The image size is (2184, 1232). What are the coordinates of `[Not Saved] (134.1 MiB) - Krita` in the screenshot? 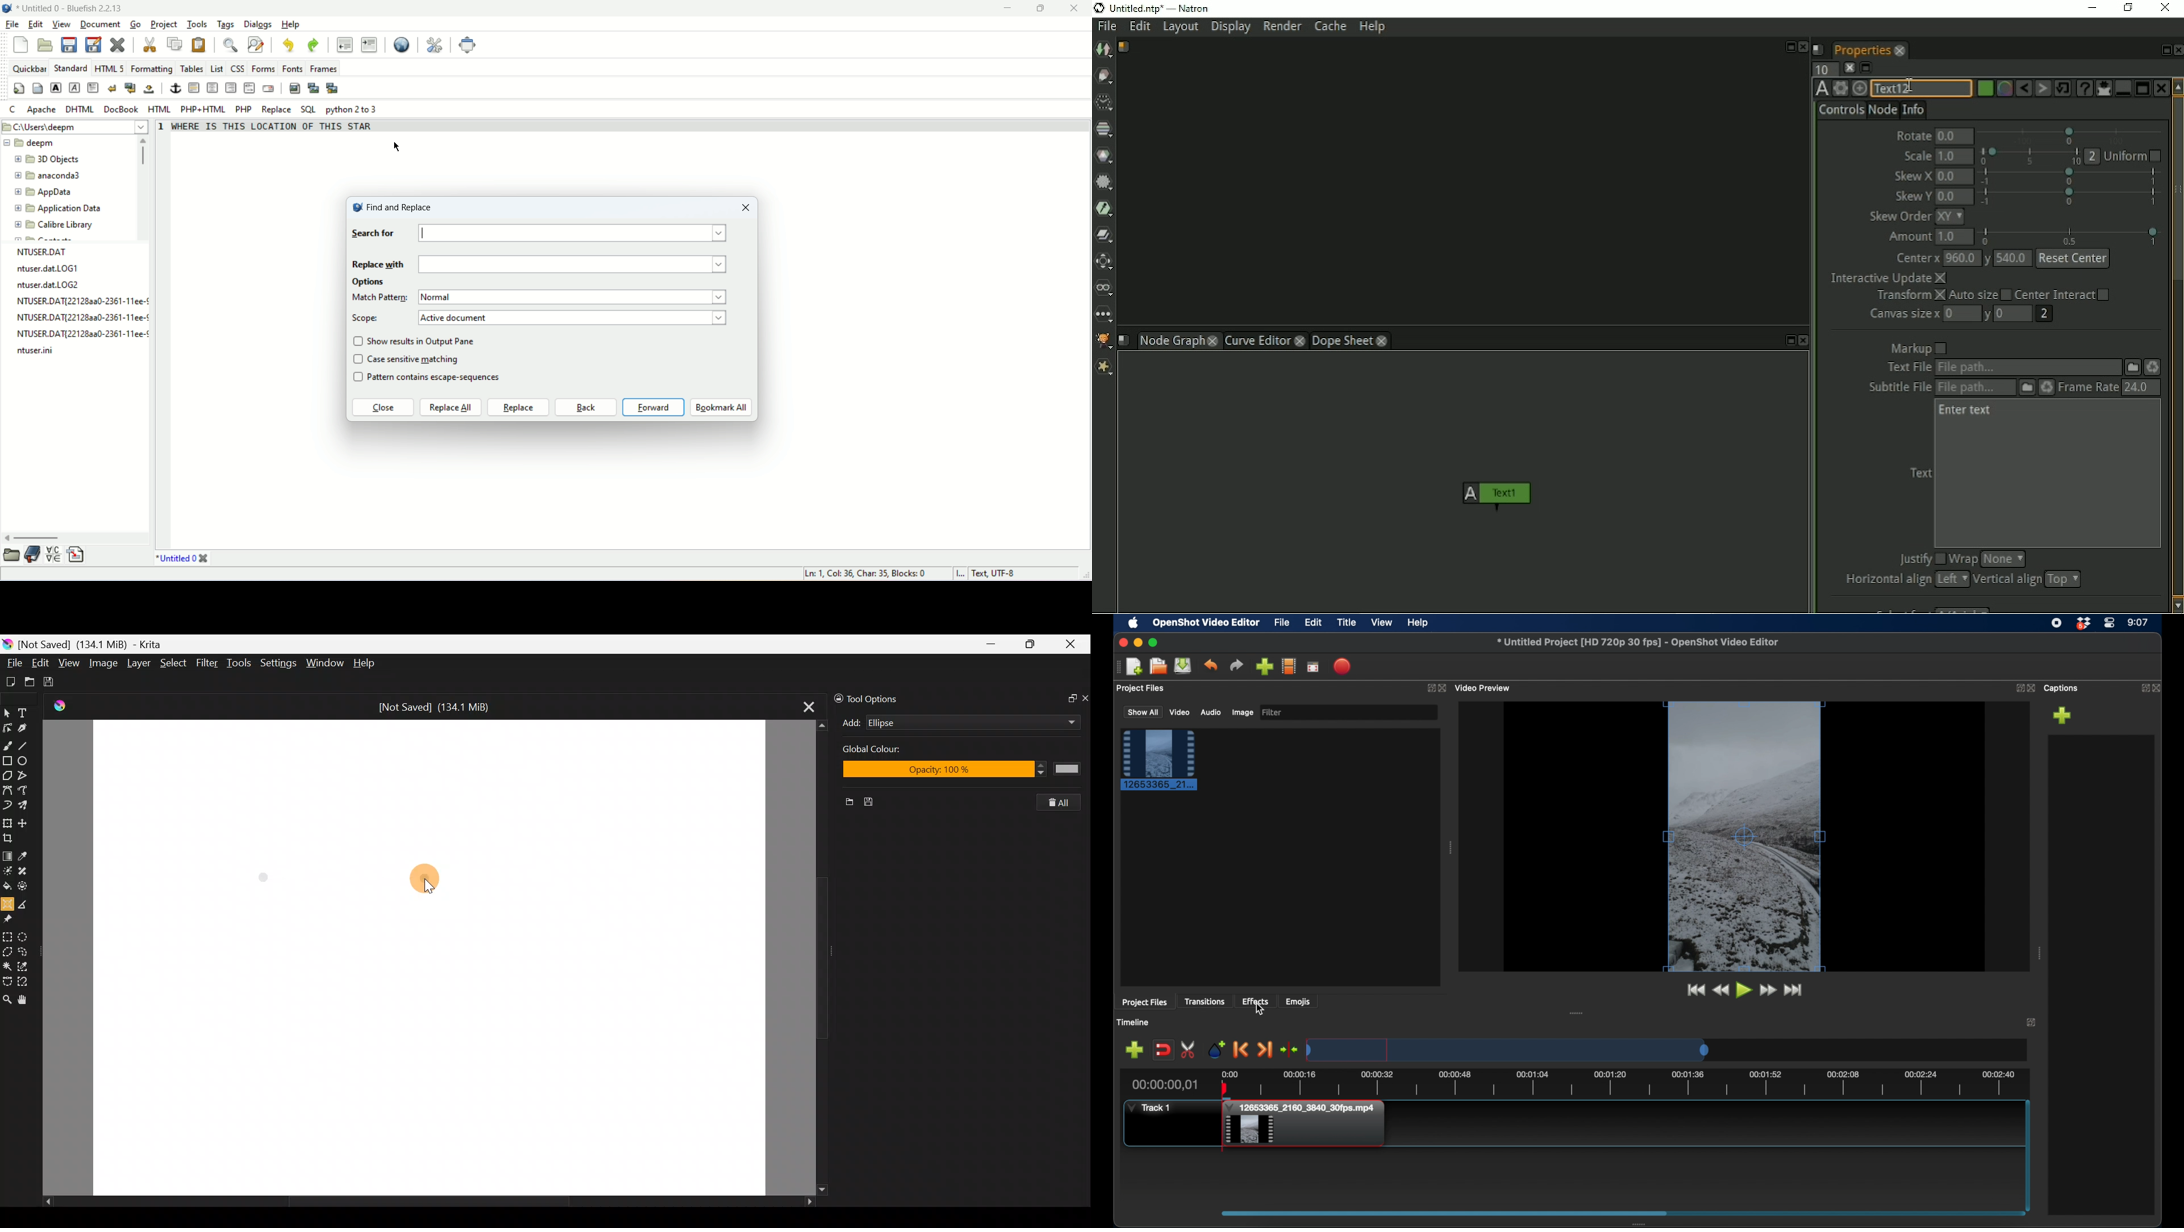 It's located at (99, 645).